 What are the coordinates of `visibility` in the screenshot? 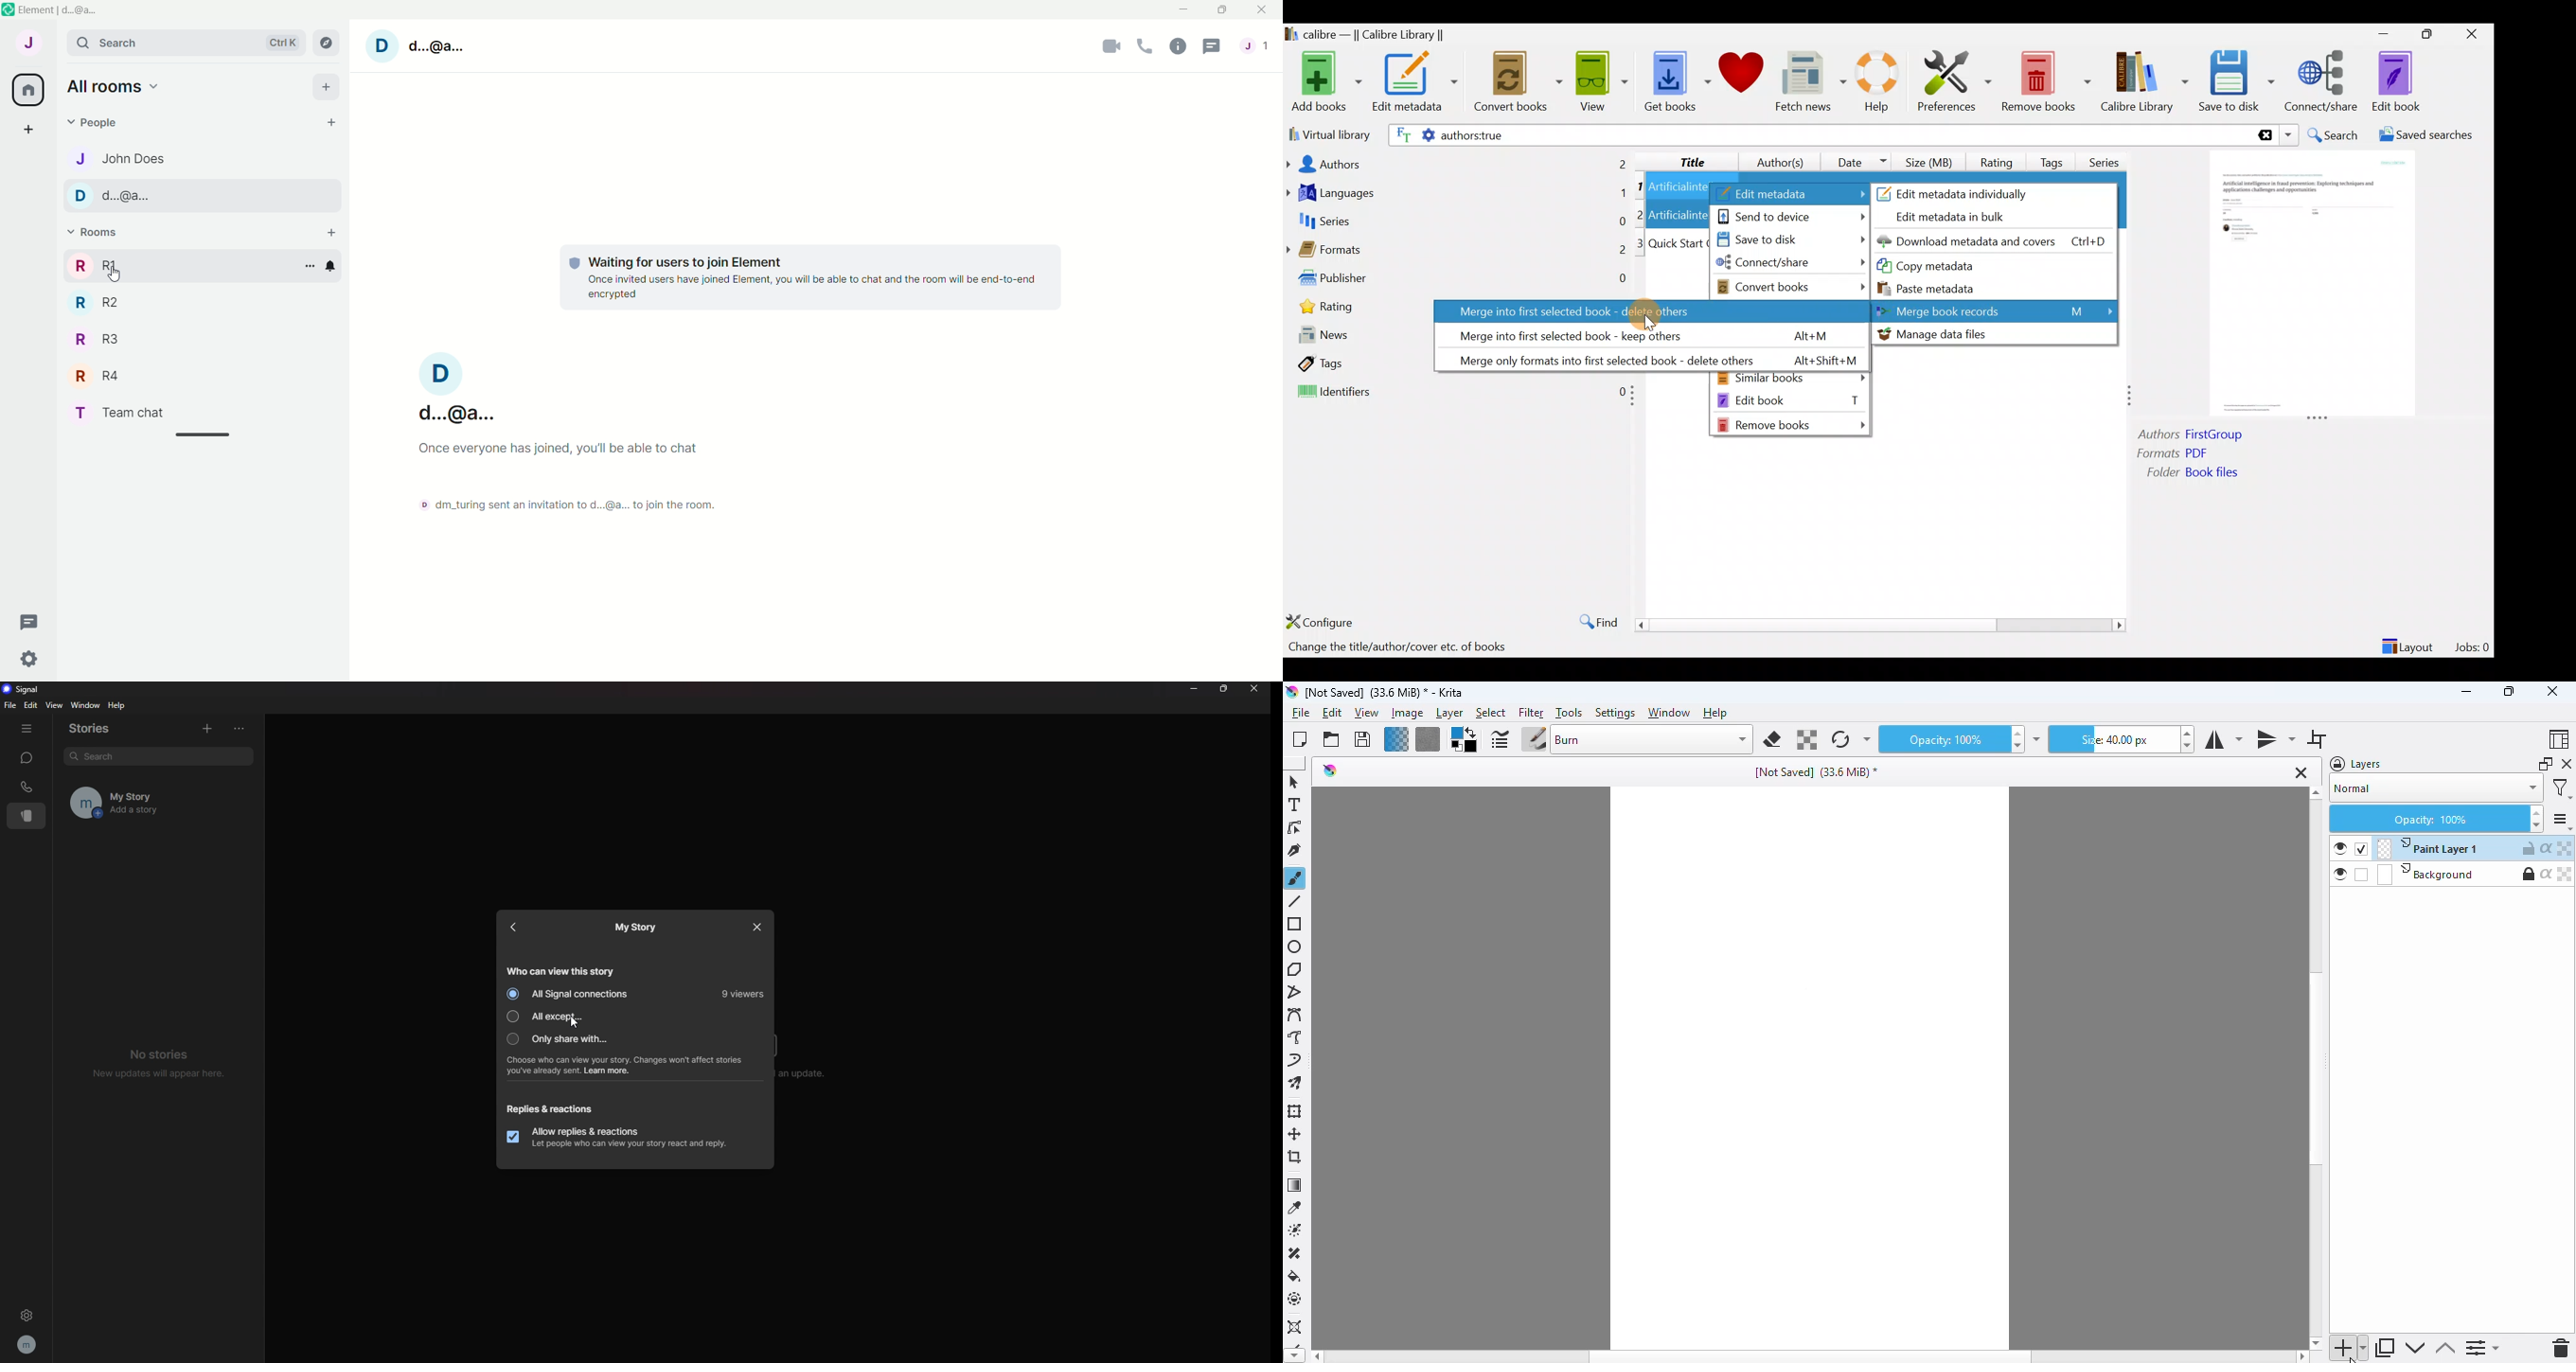 It's located at (2341, 849).